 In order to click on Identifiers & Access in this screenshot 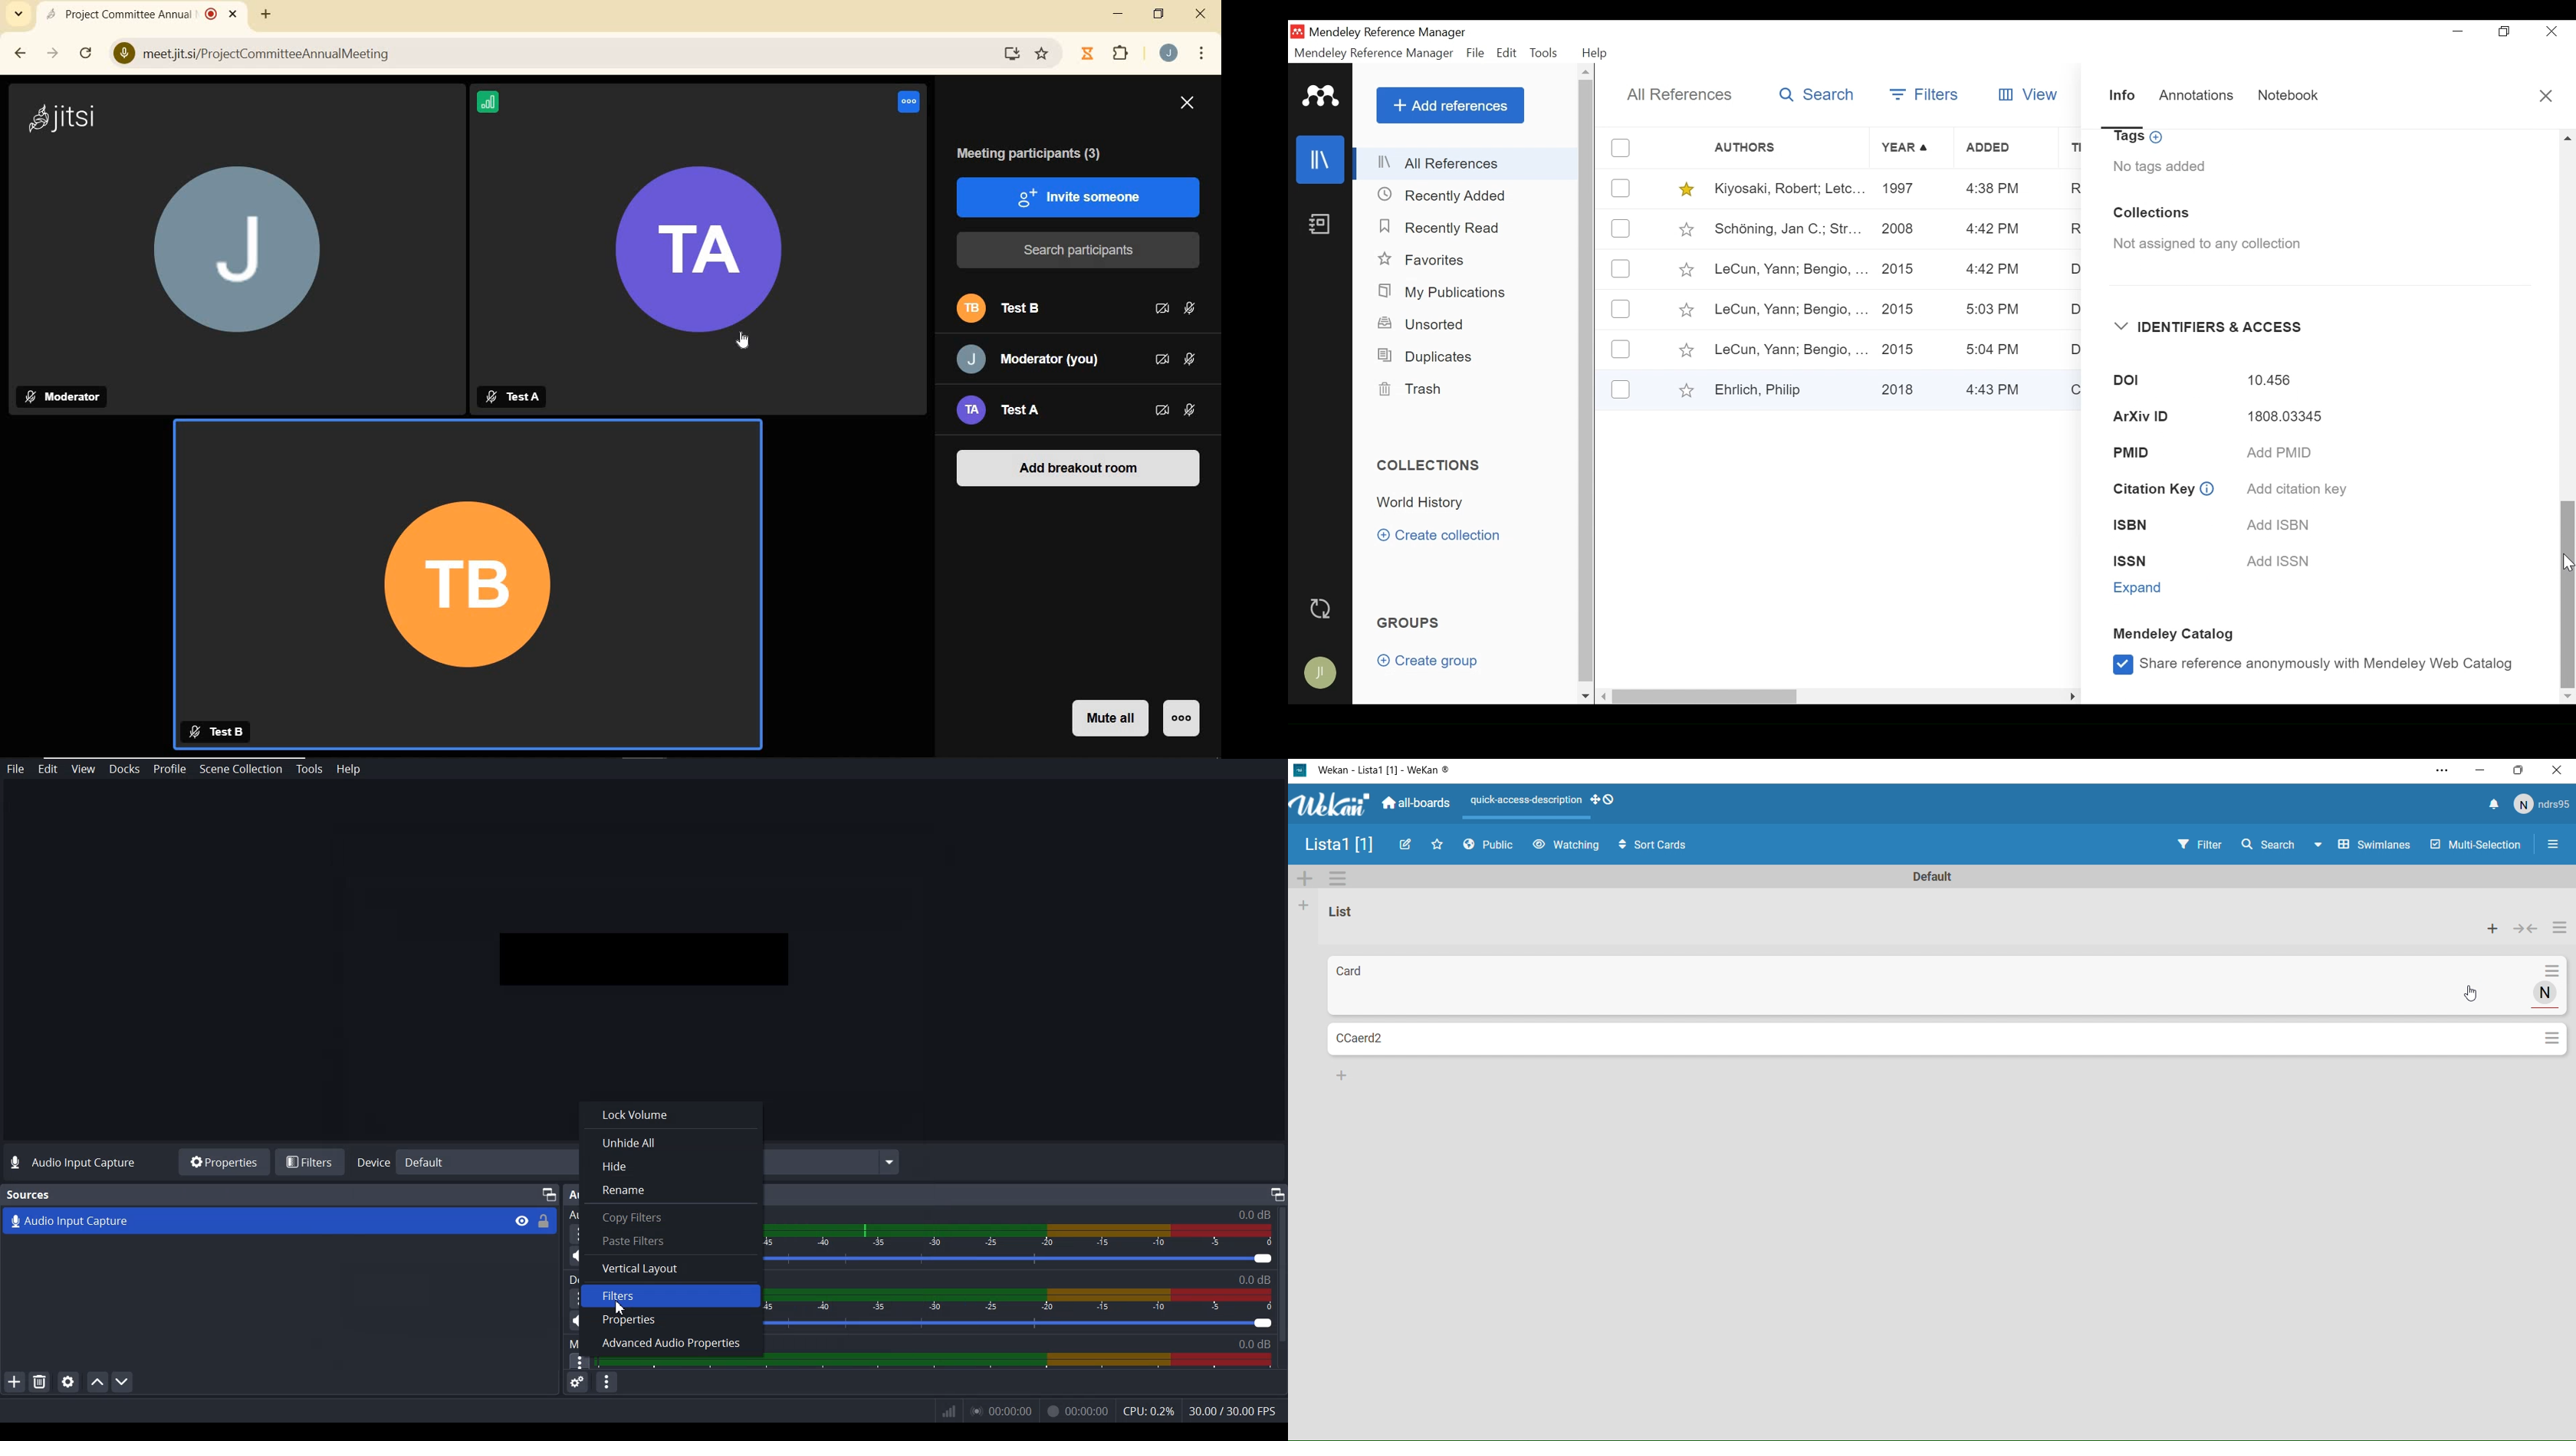, I will do `click(2209, 327)`.